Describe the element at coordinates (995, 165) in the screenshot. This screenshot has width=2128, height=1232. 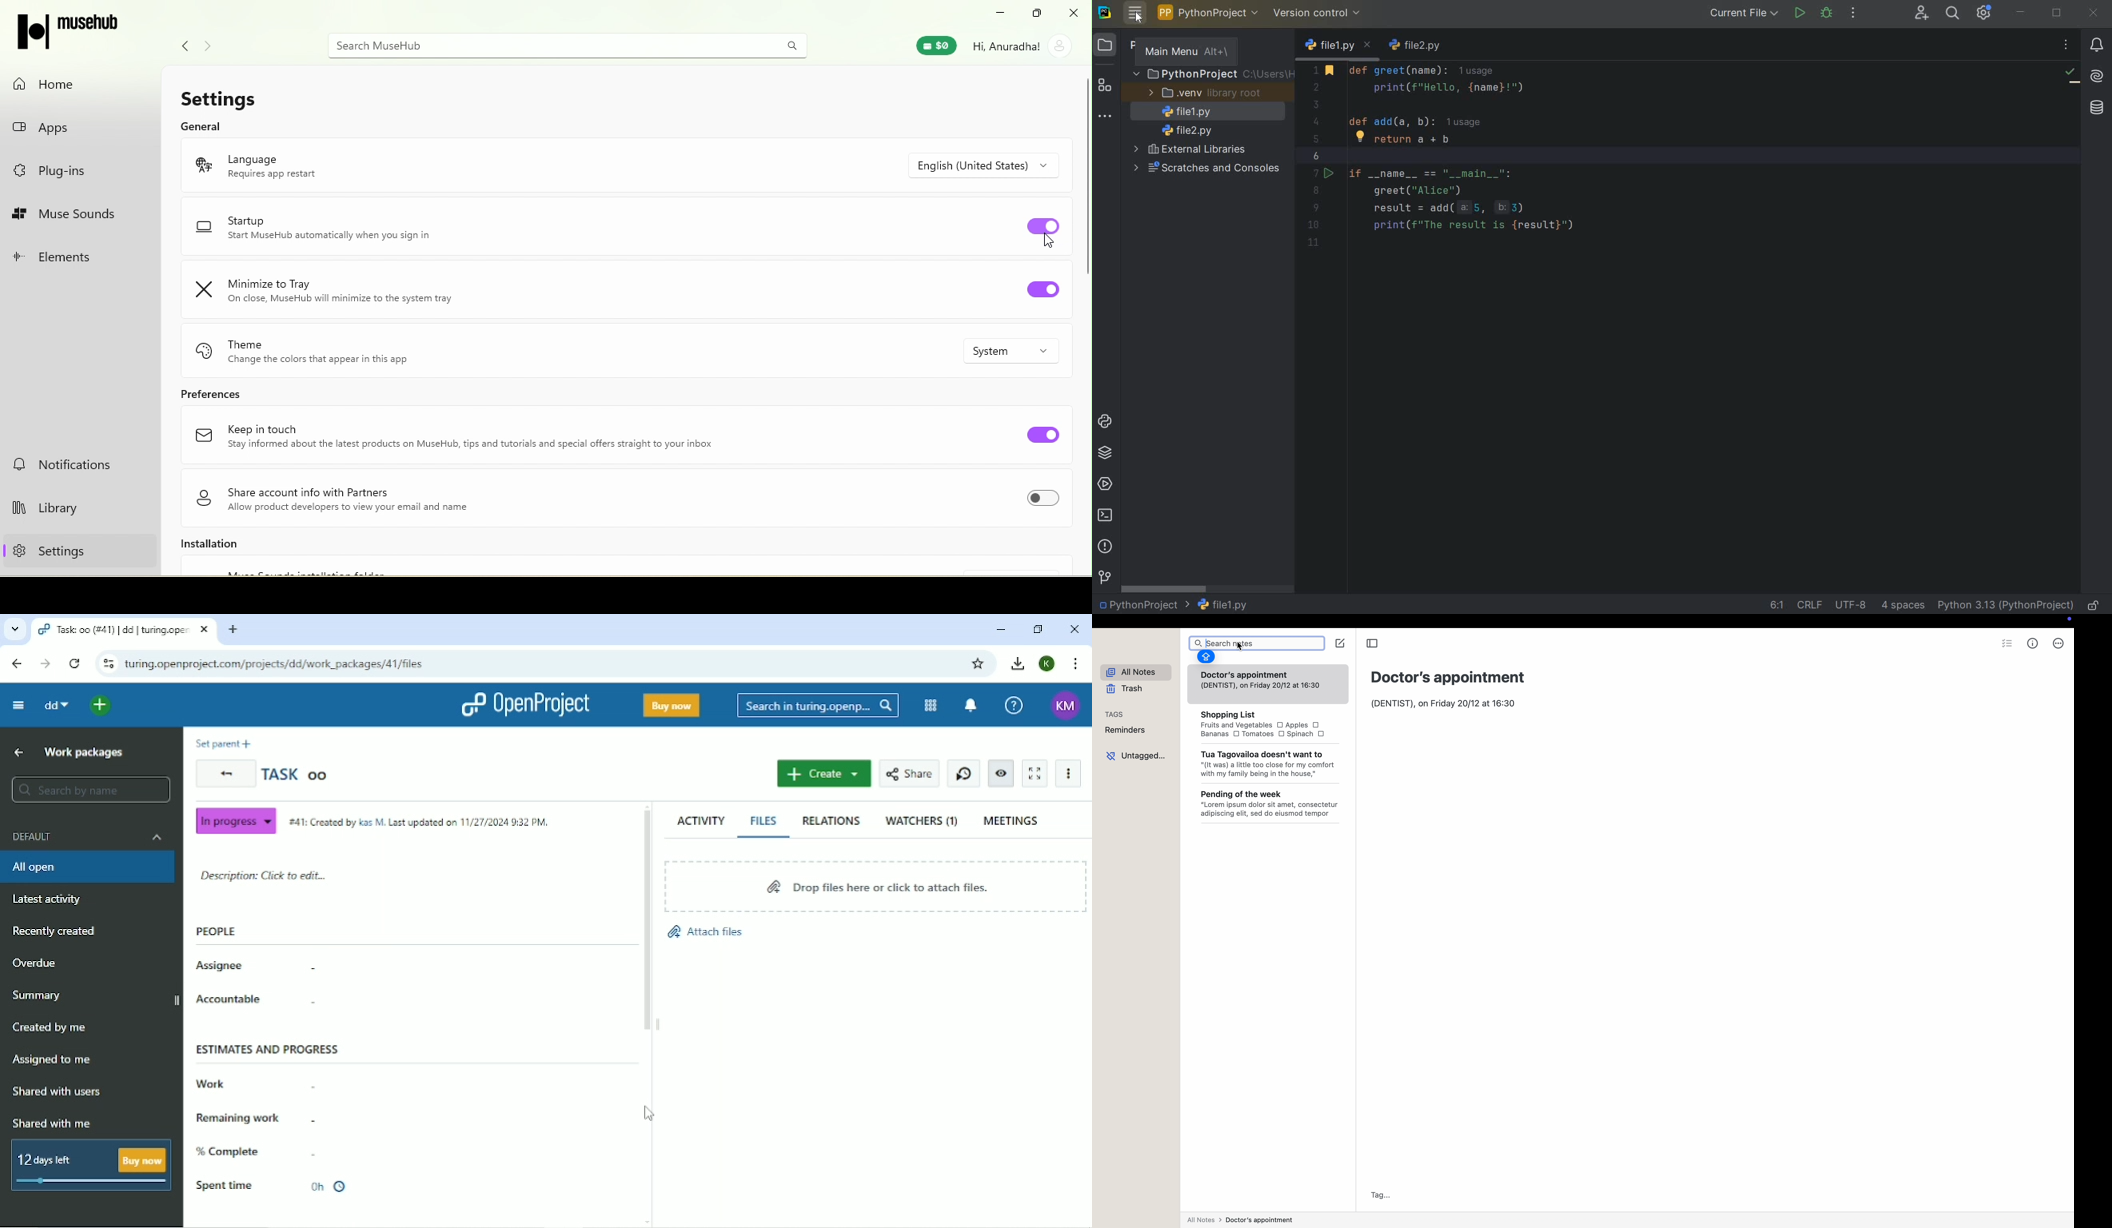
I see `Drop down` at that location.